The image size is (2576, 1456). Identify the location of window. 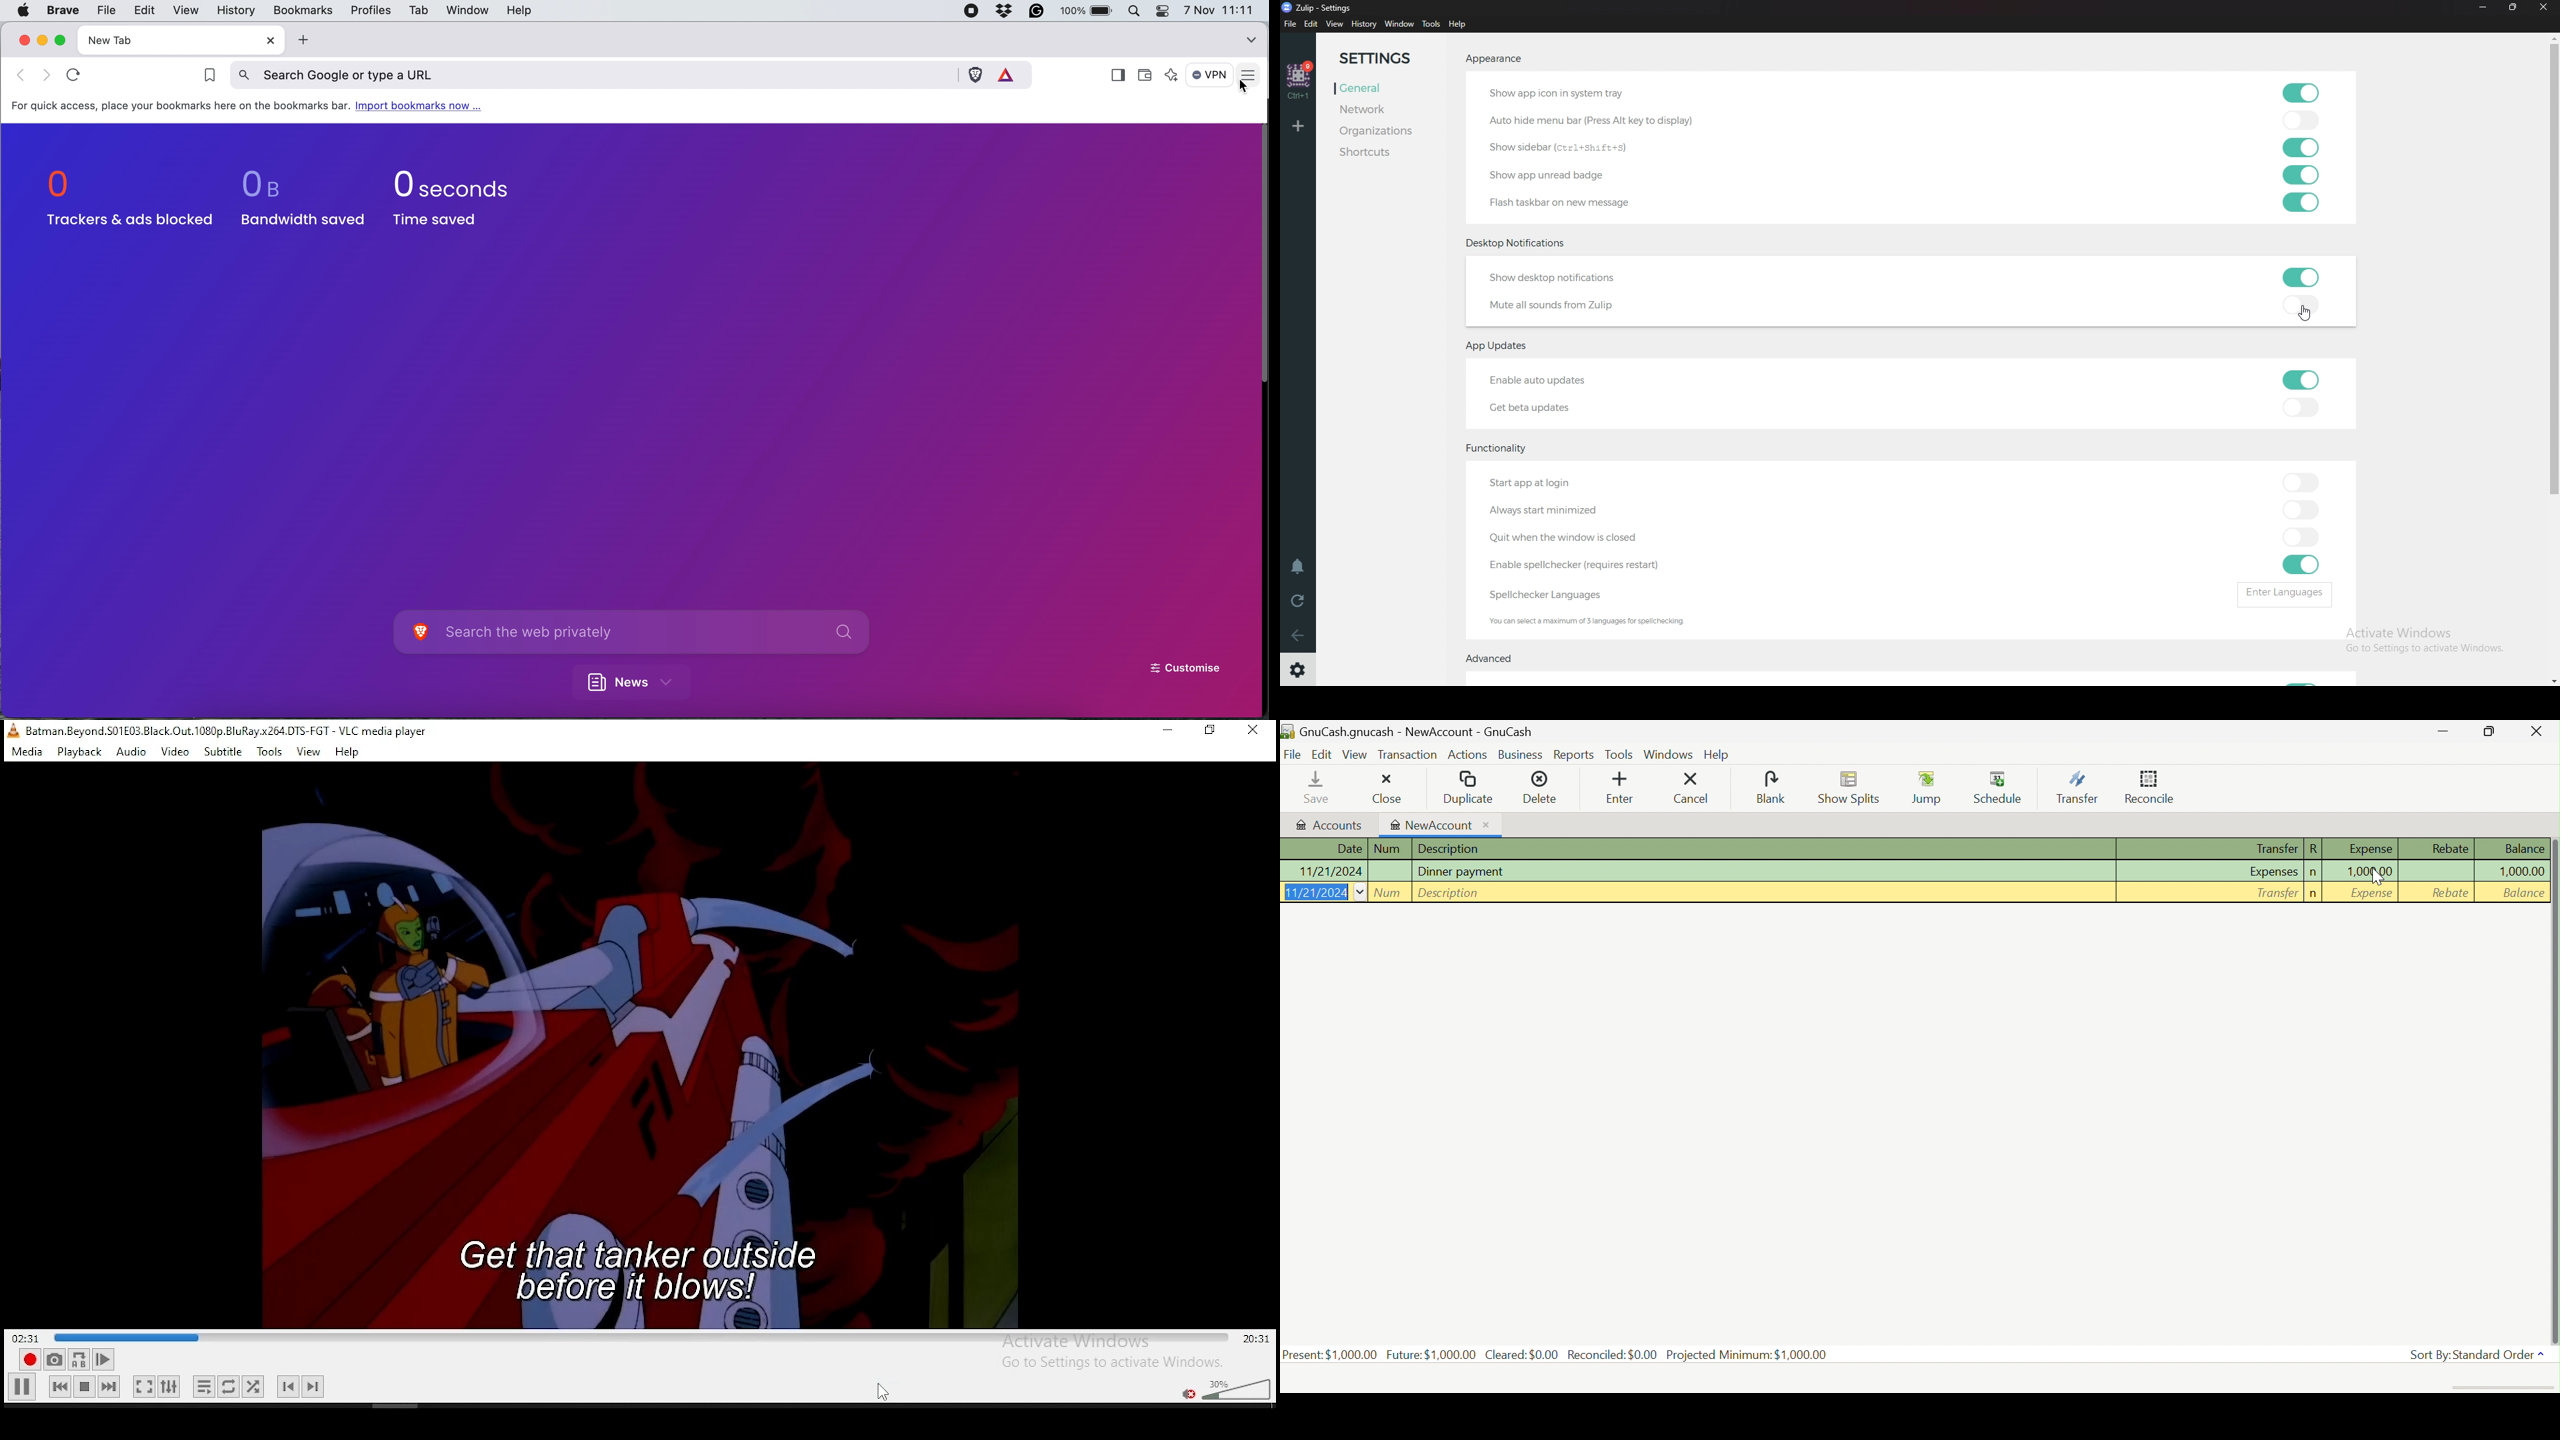
(464, 10).